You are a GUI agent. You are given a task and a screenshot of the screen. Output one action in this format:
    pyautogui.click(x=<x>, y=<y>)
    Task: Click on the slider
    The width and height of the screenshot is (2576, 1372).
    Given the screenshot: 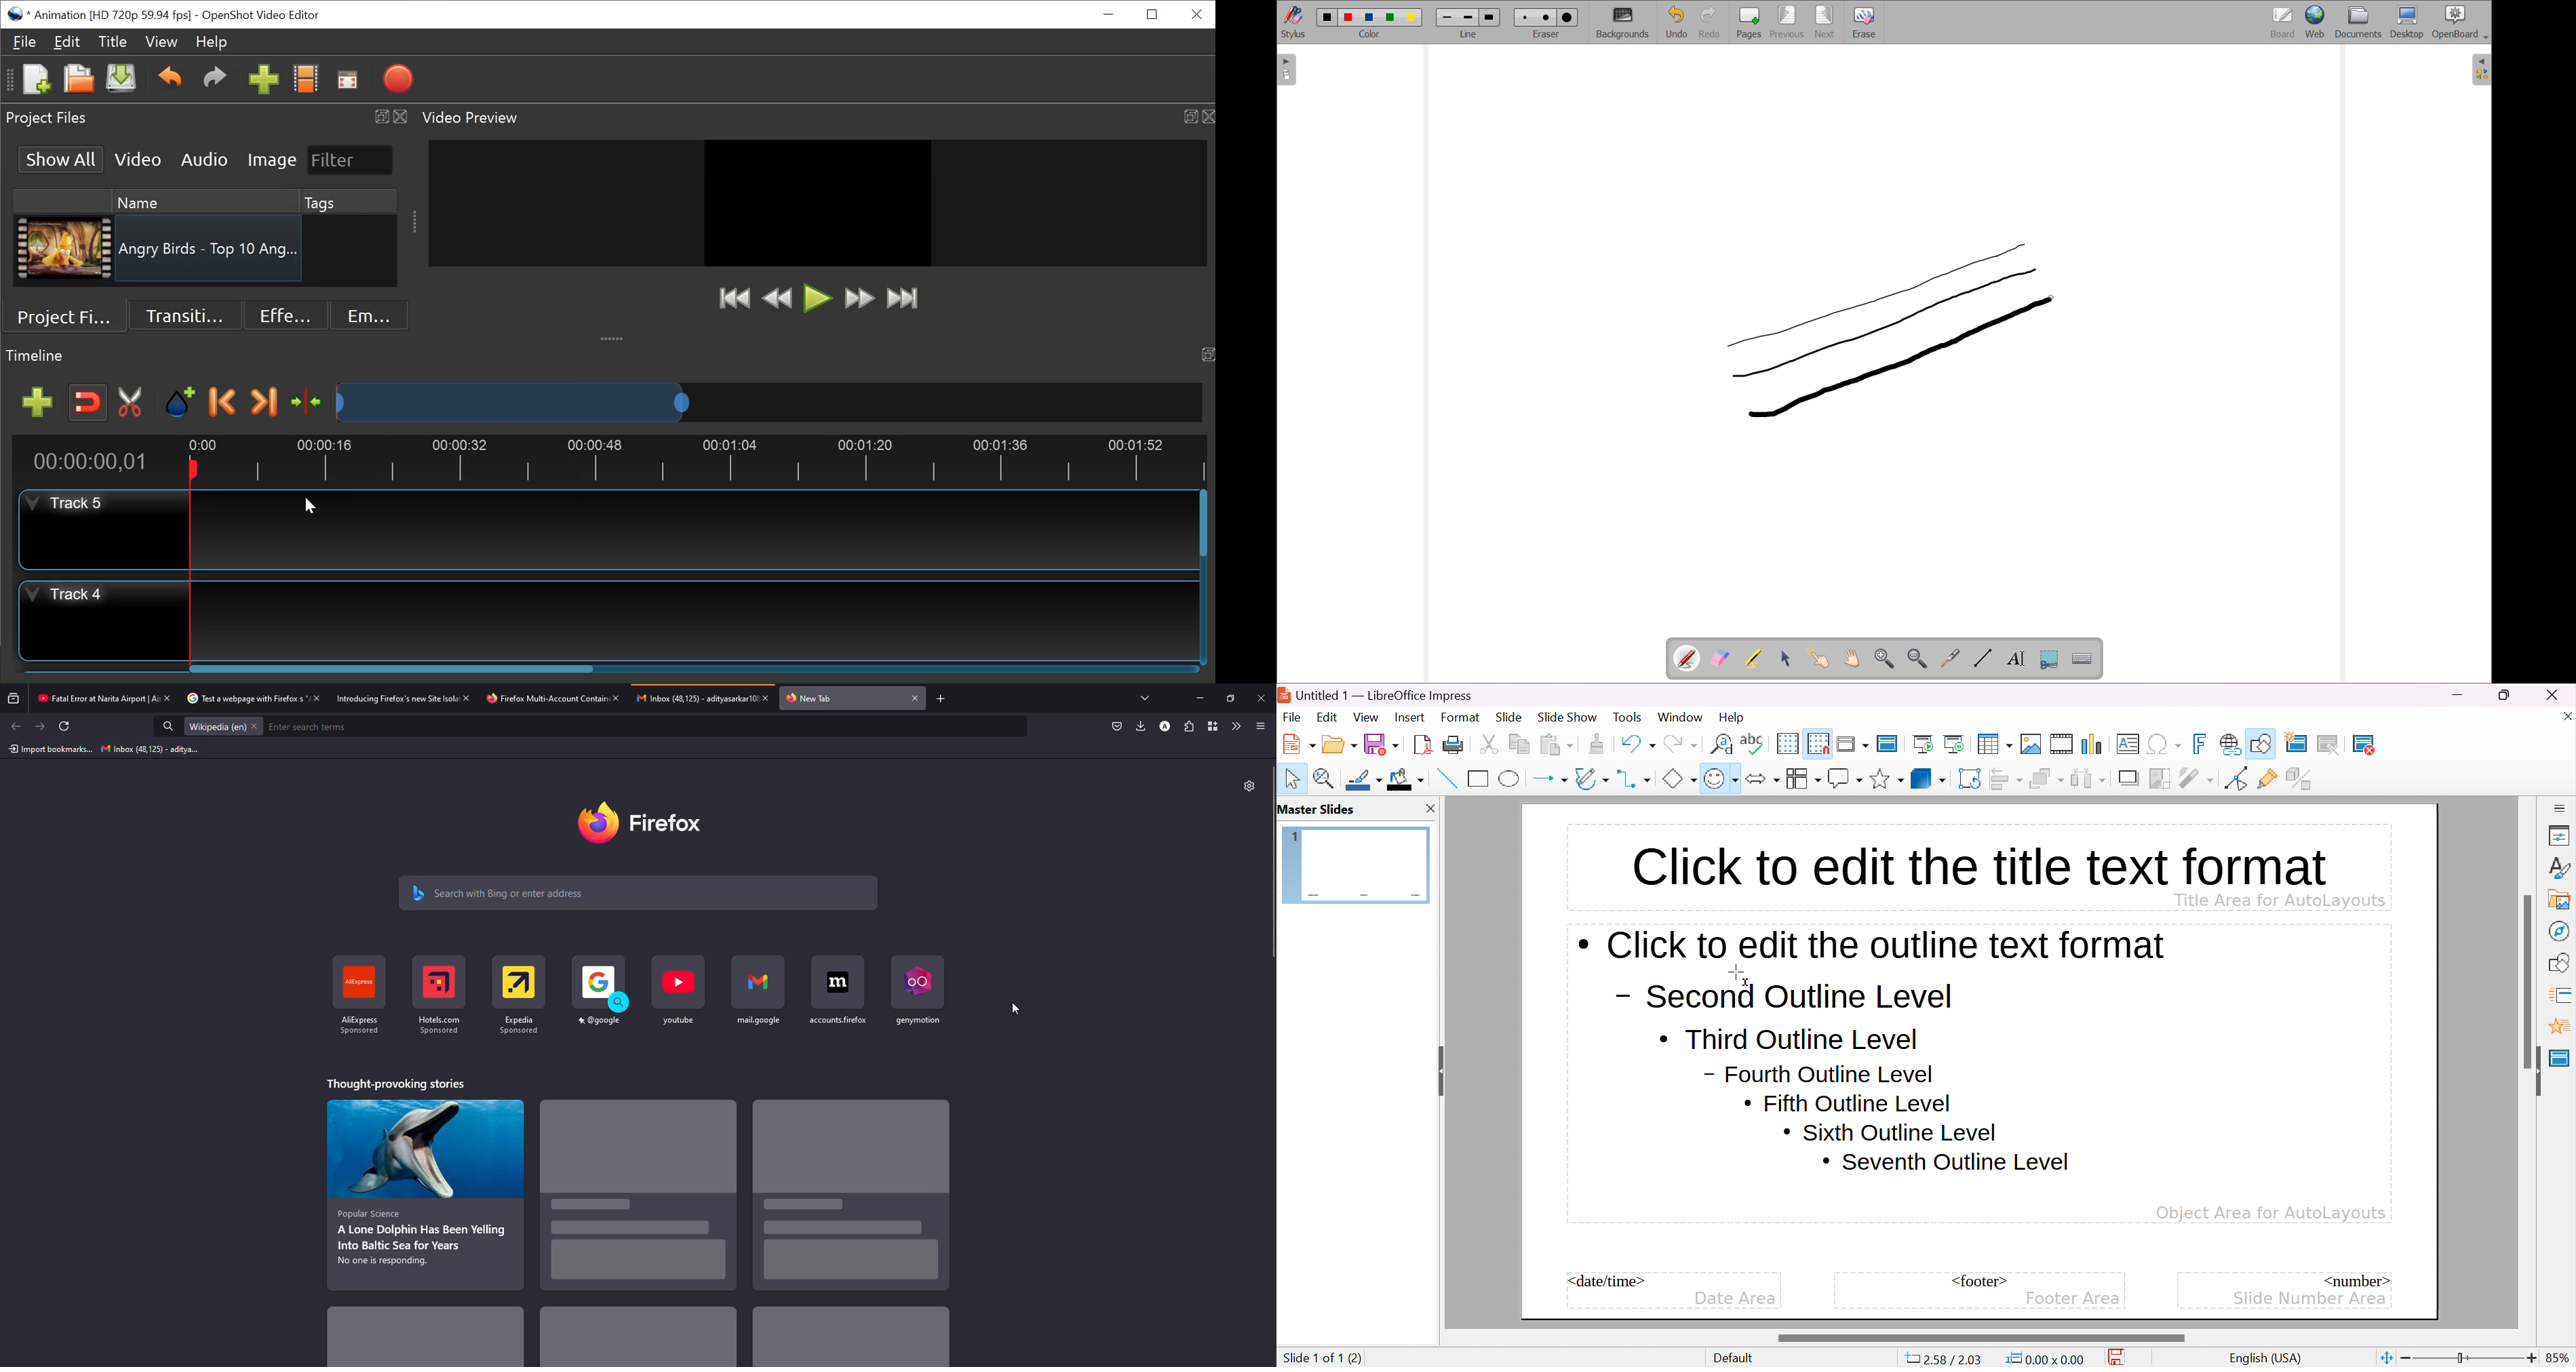 What is the action you would take?
    pyautogui.click(x=2529, y=980)
    